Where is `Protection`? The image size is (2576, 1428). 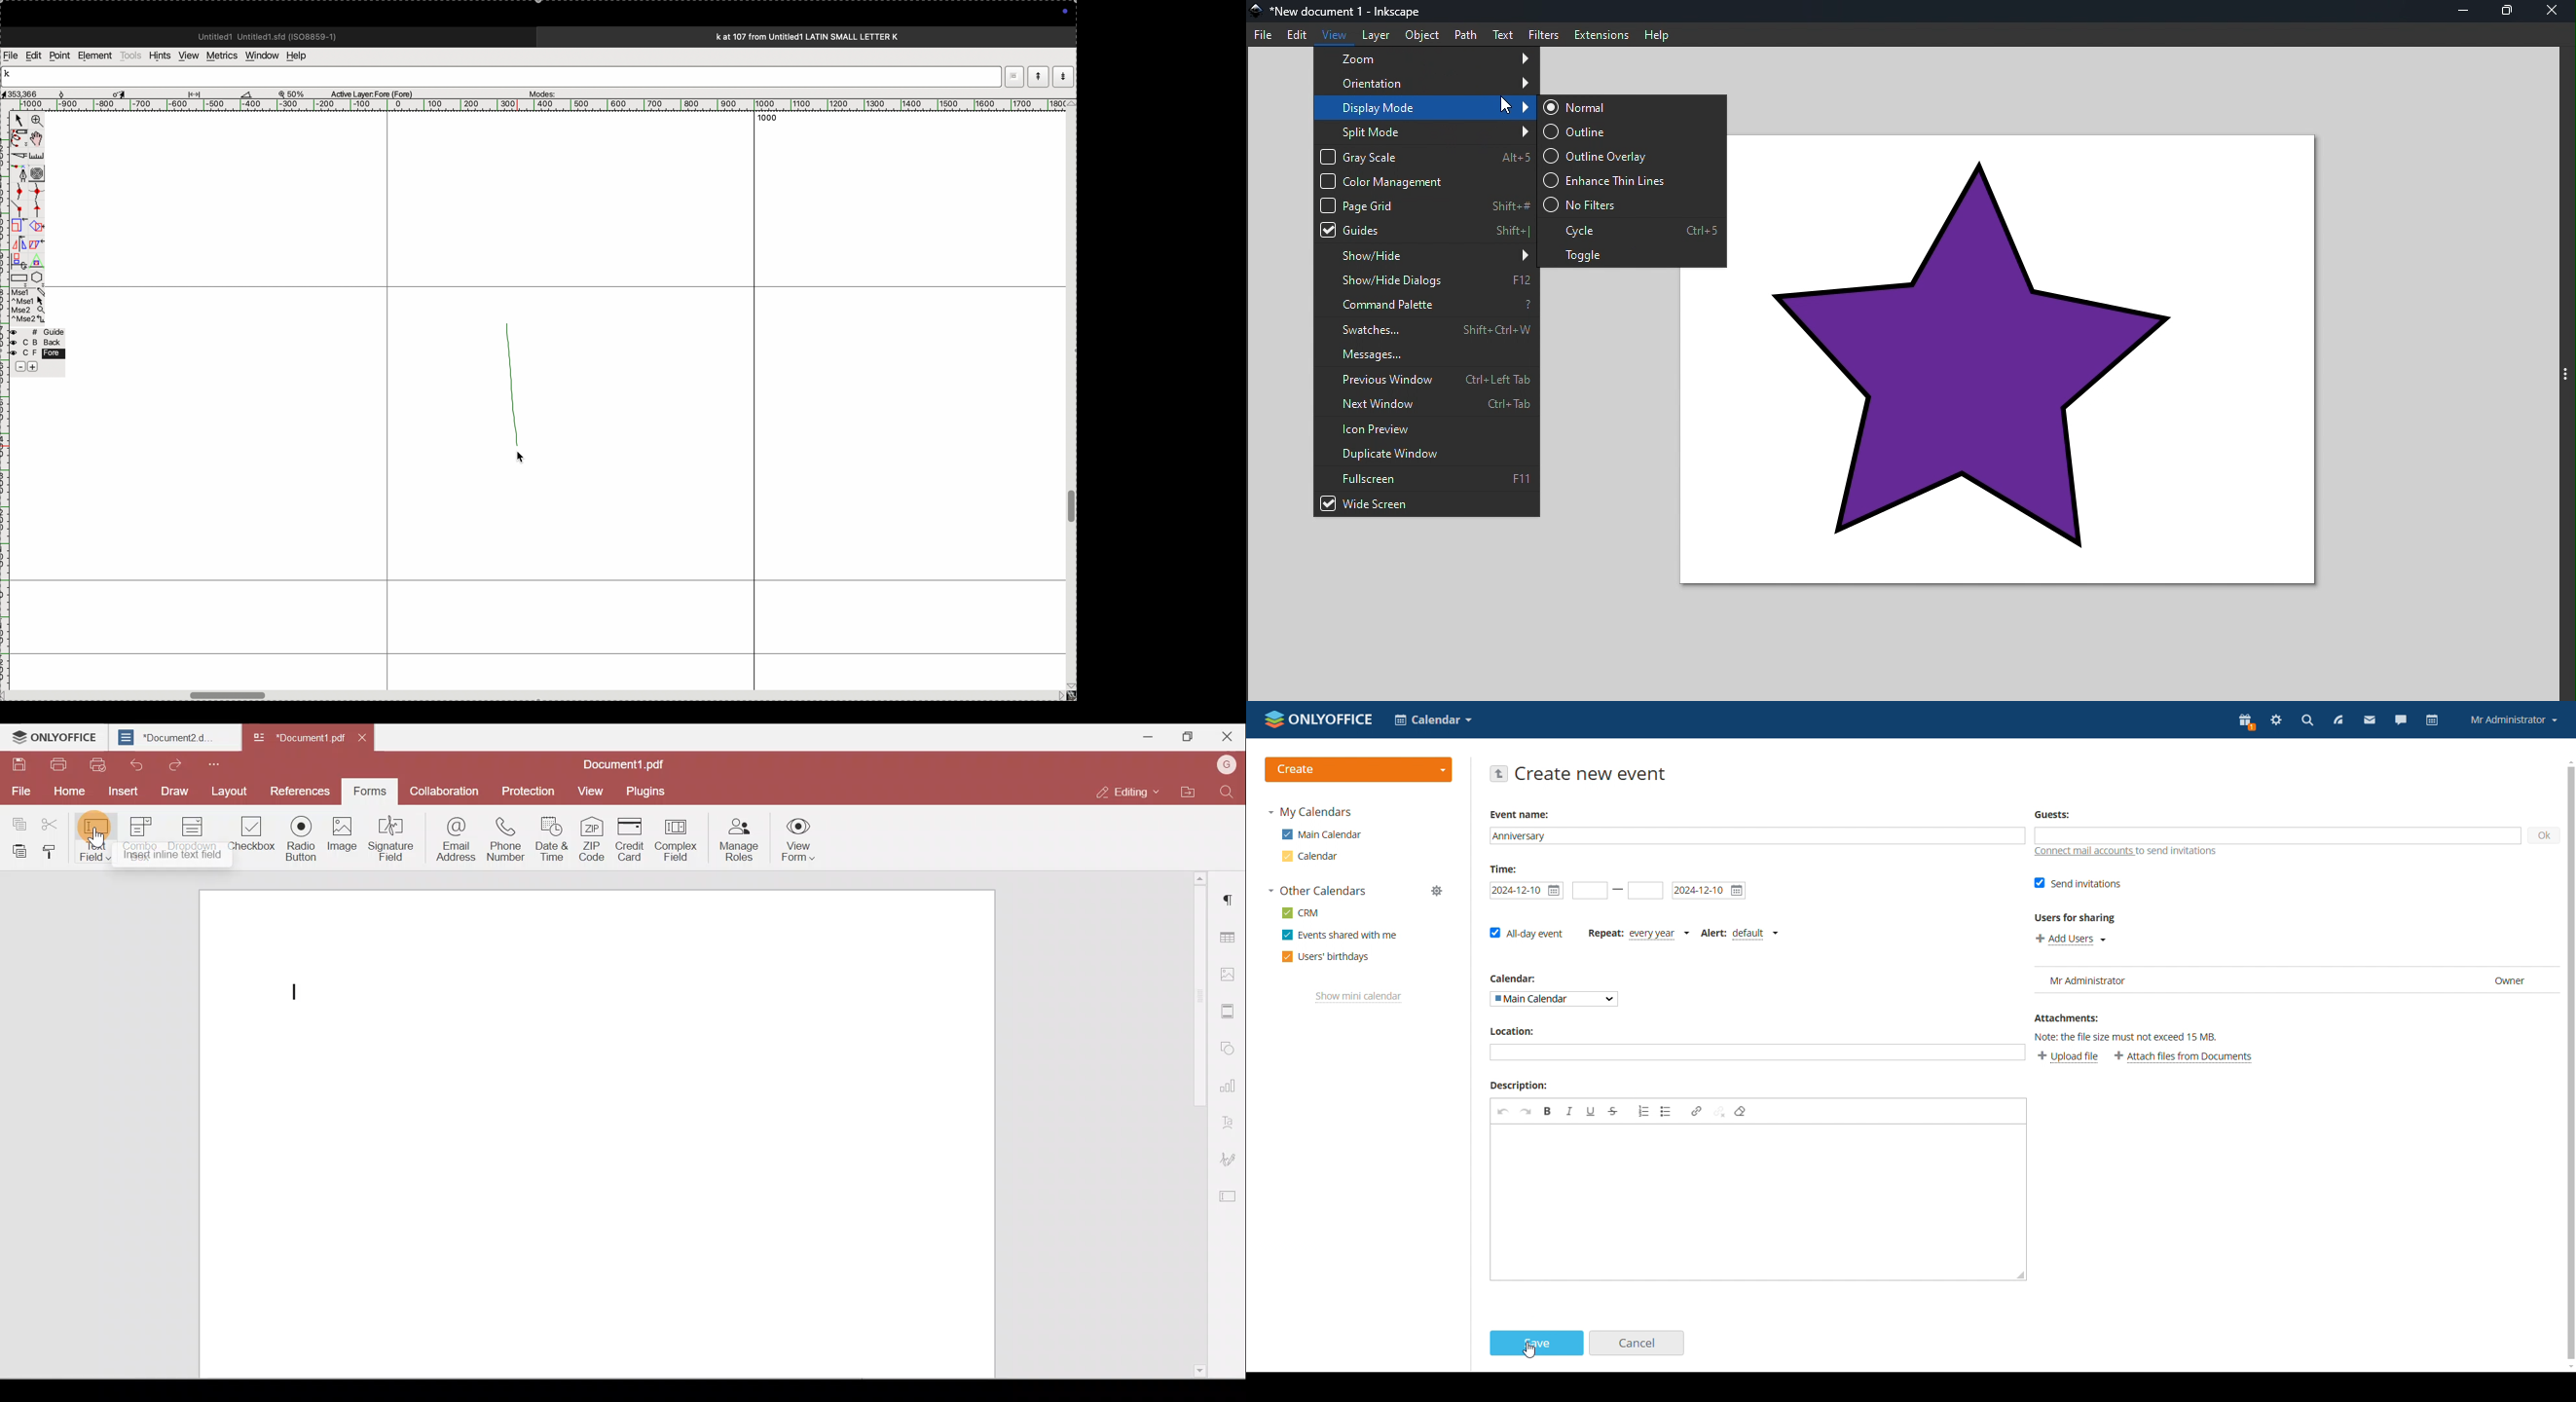 Protection is located at coordinates (532, 790).